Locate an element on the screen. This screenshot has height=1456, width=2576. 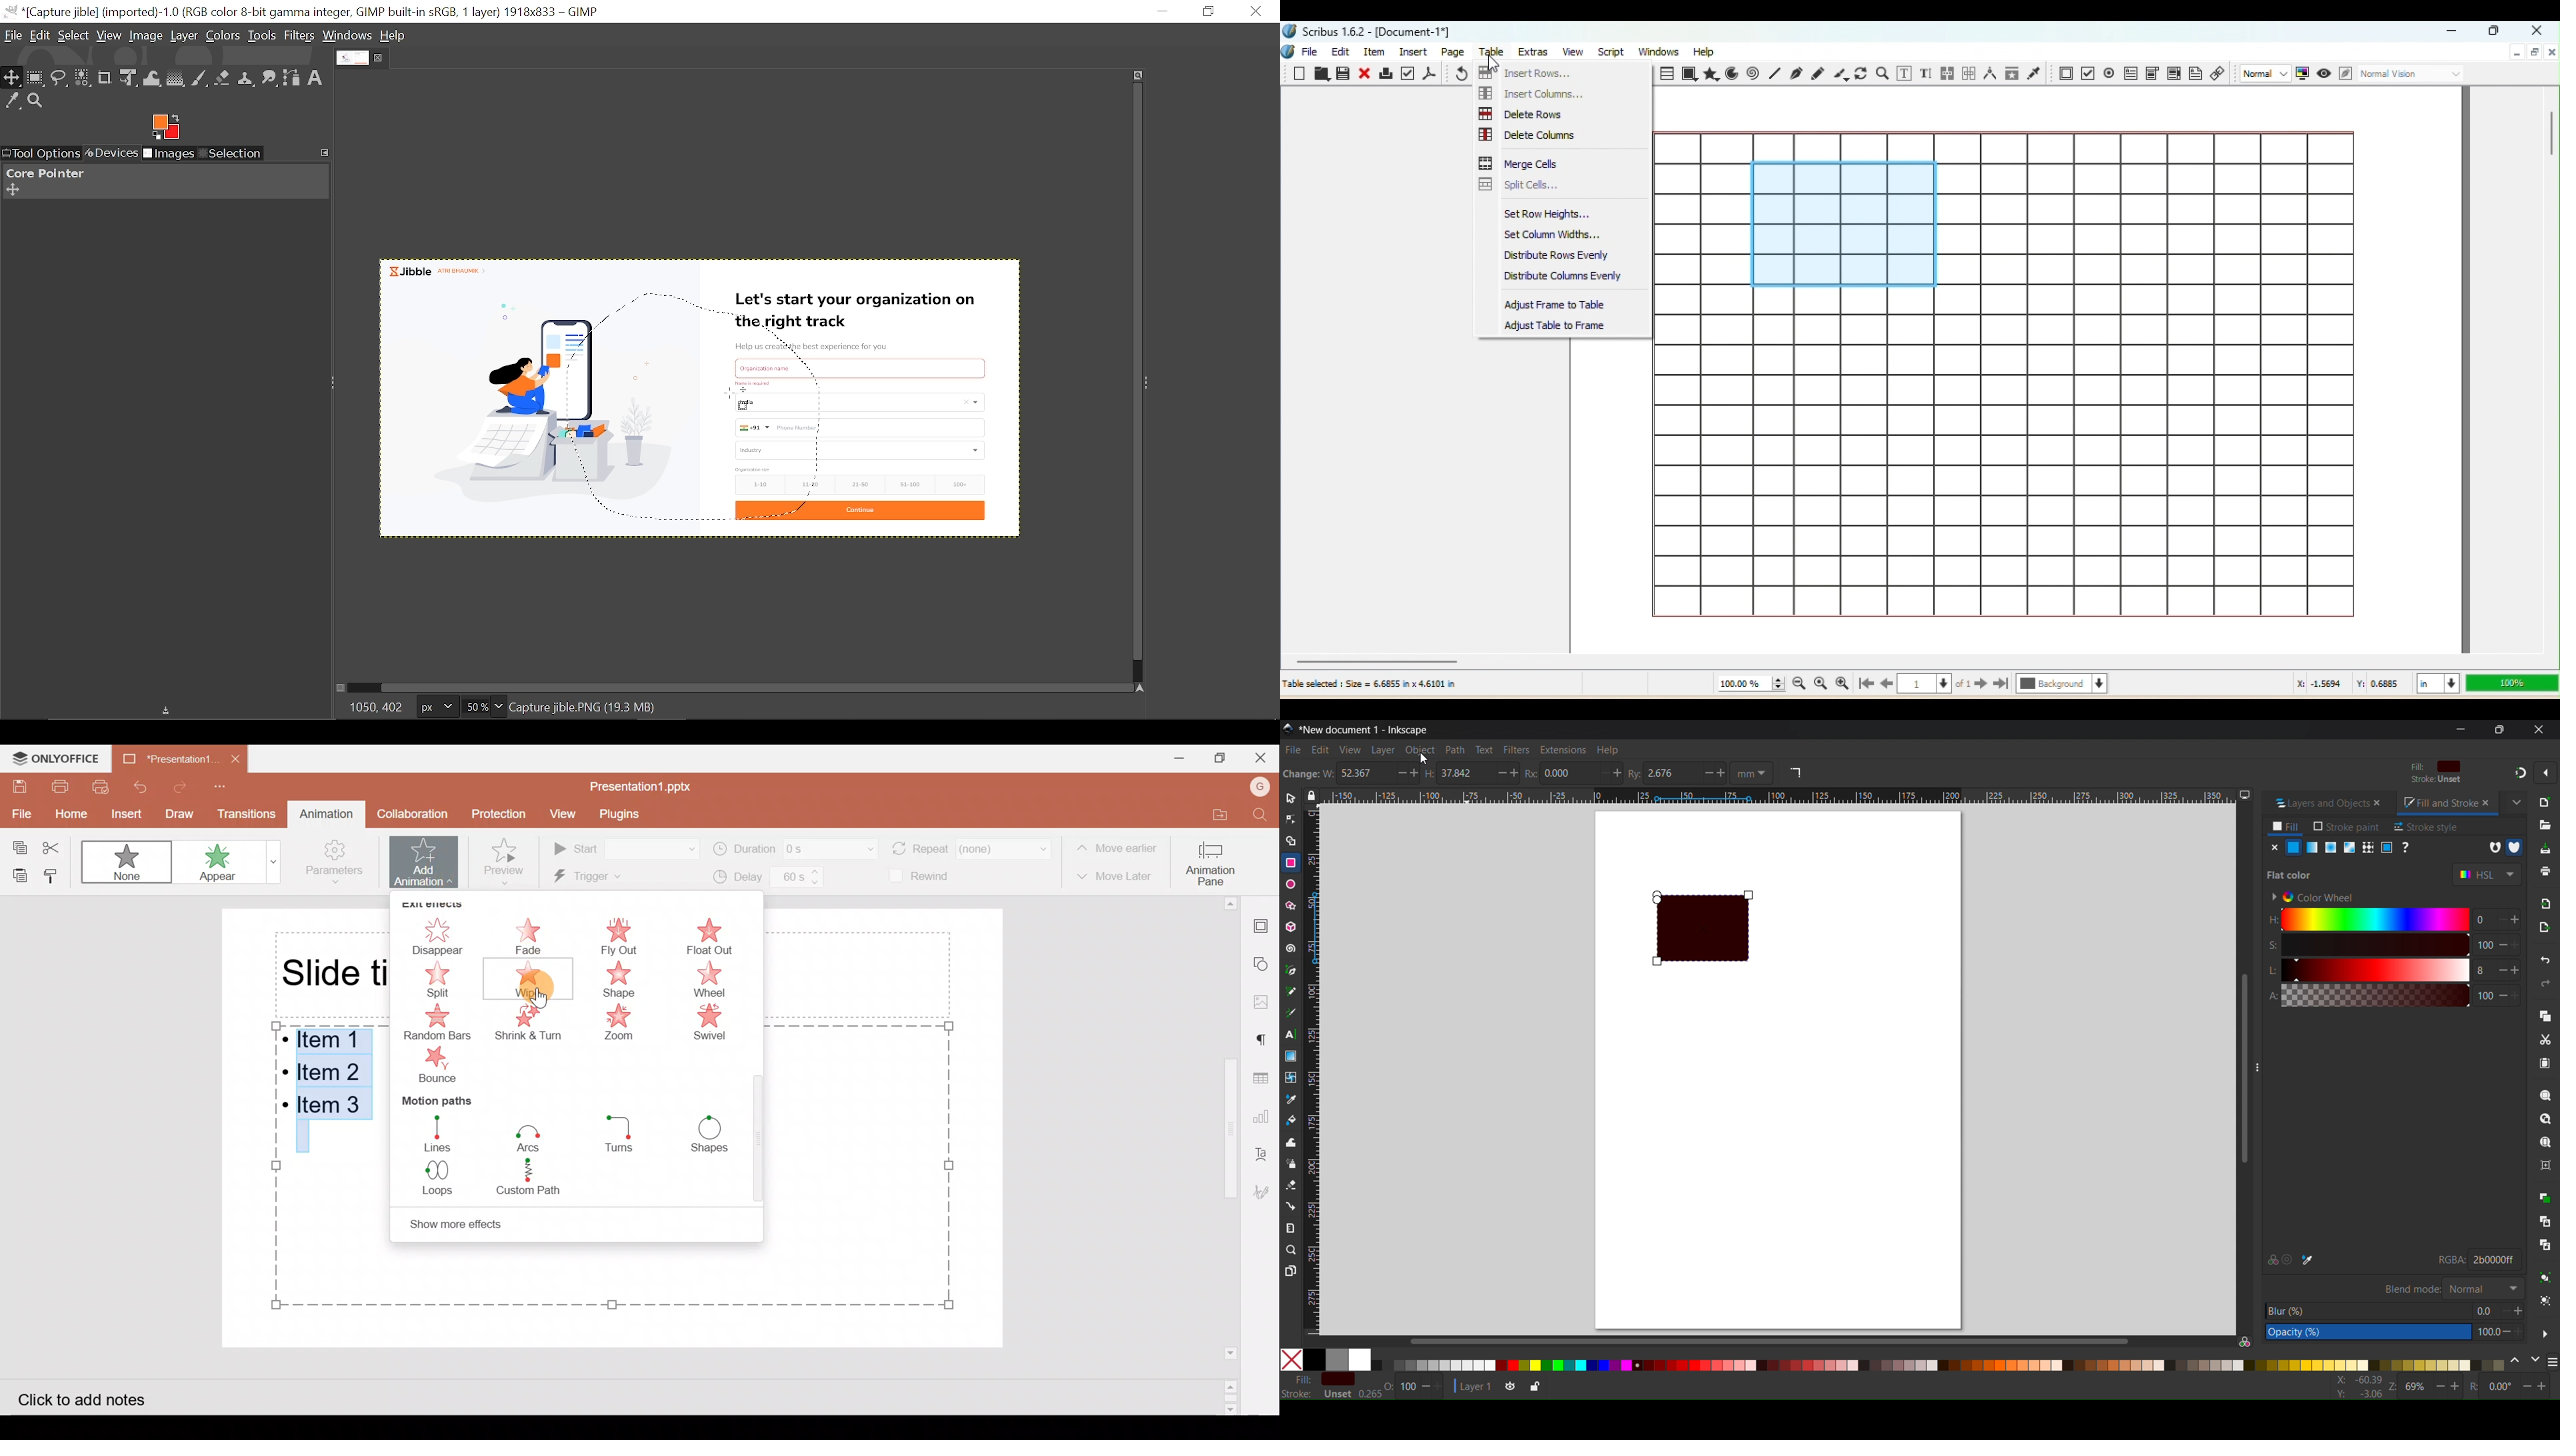
Parameters is located at coordinates (339, 863).